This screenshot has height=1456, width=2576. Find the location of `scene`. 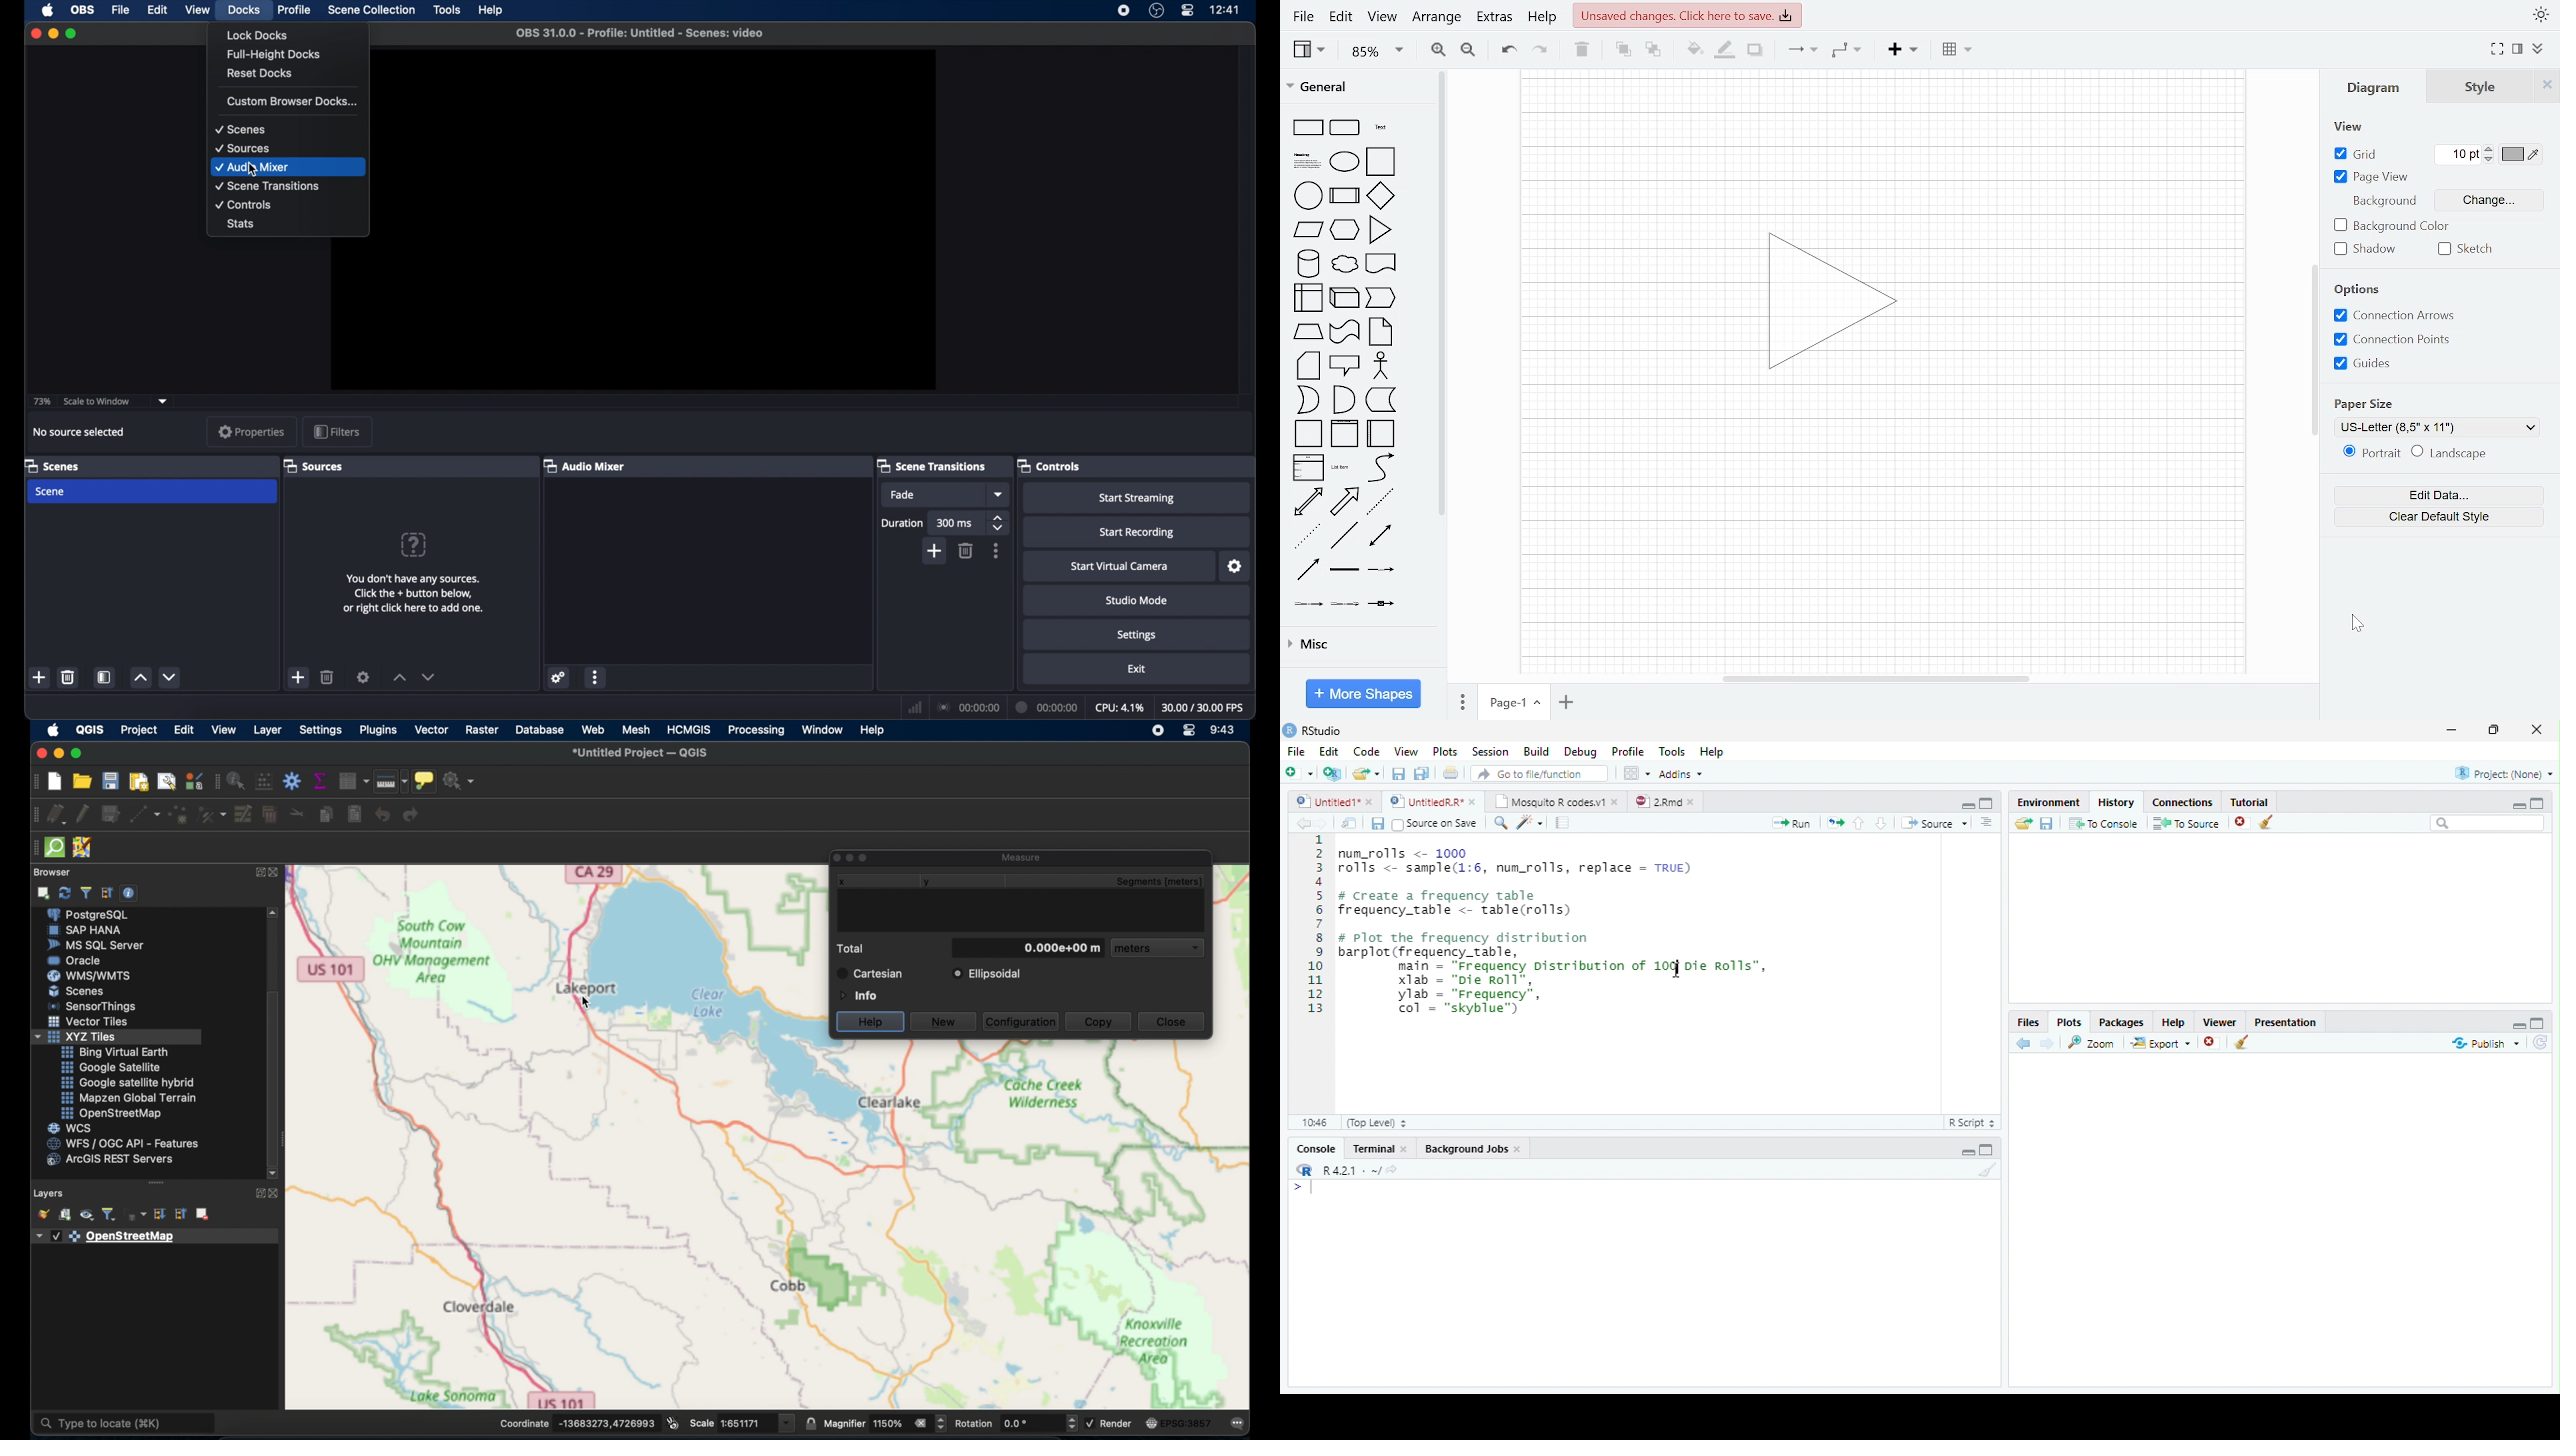

scene is located at coordinates (51, 491).